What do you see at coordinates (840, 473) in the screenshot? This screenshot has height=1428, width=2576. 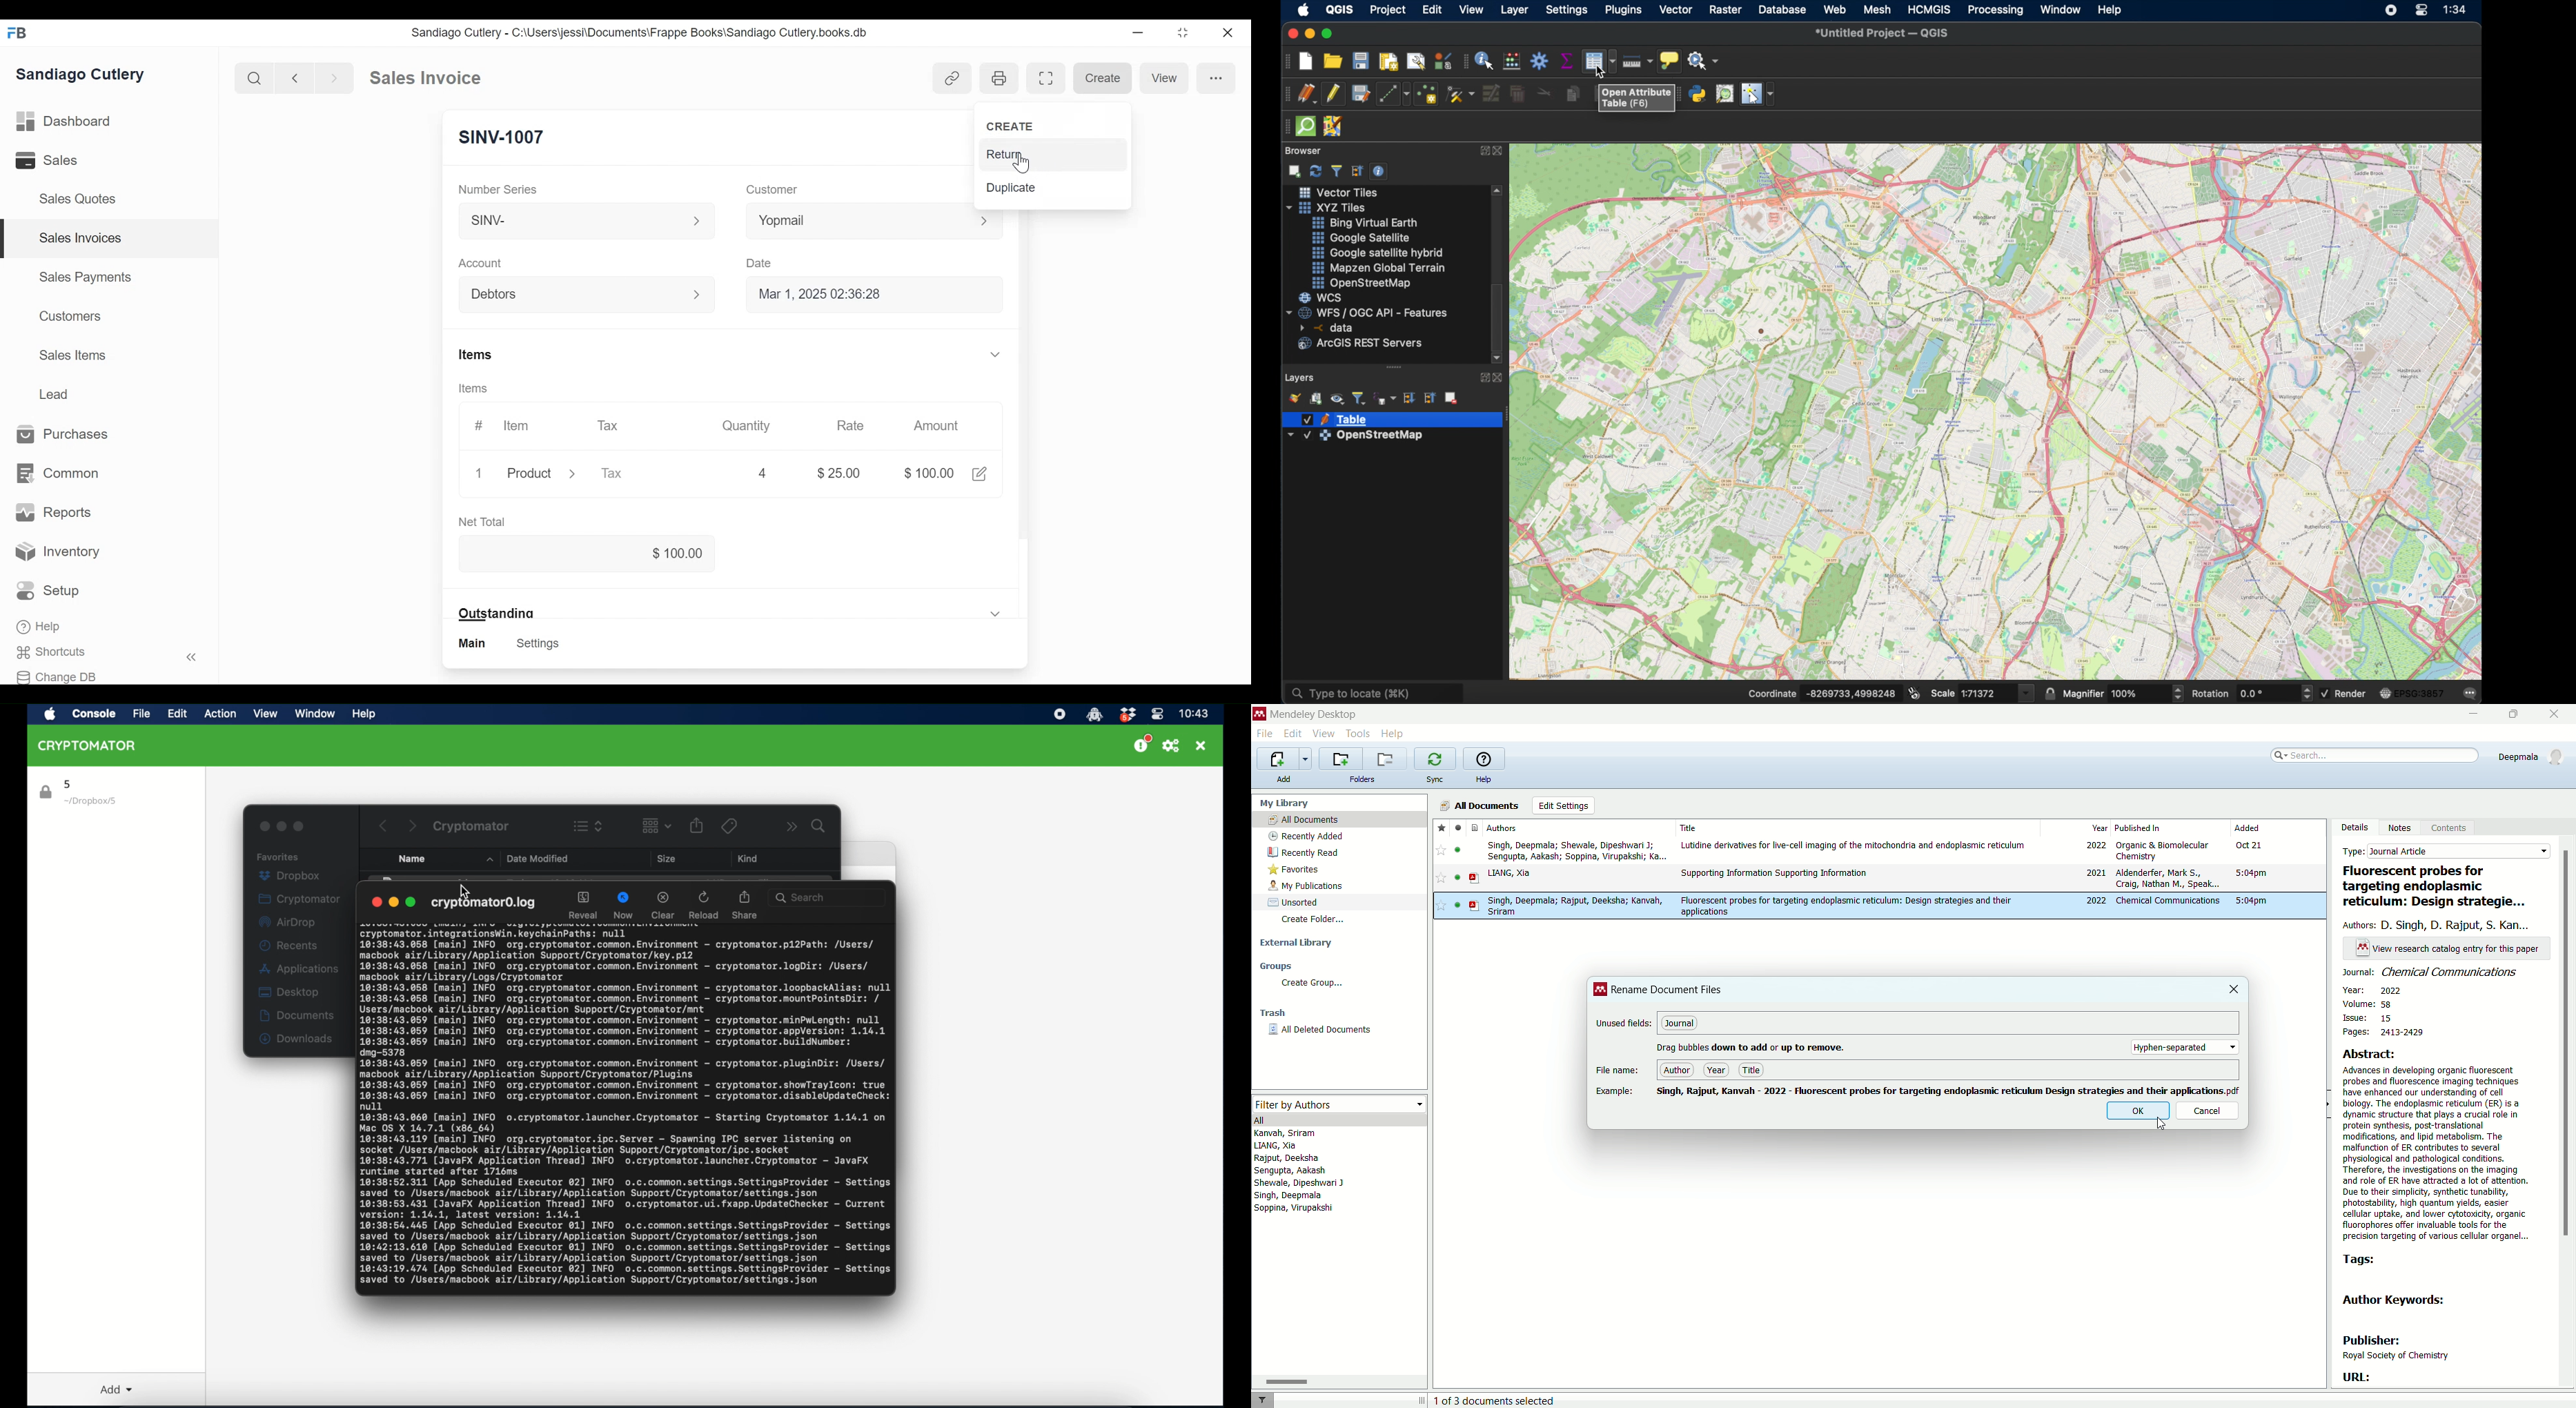 I see `$25.00` at bounding box center [840, 473].